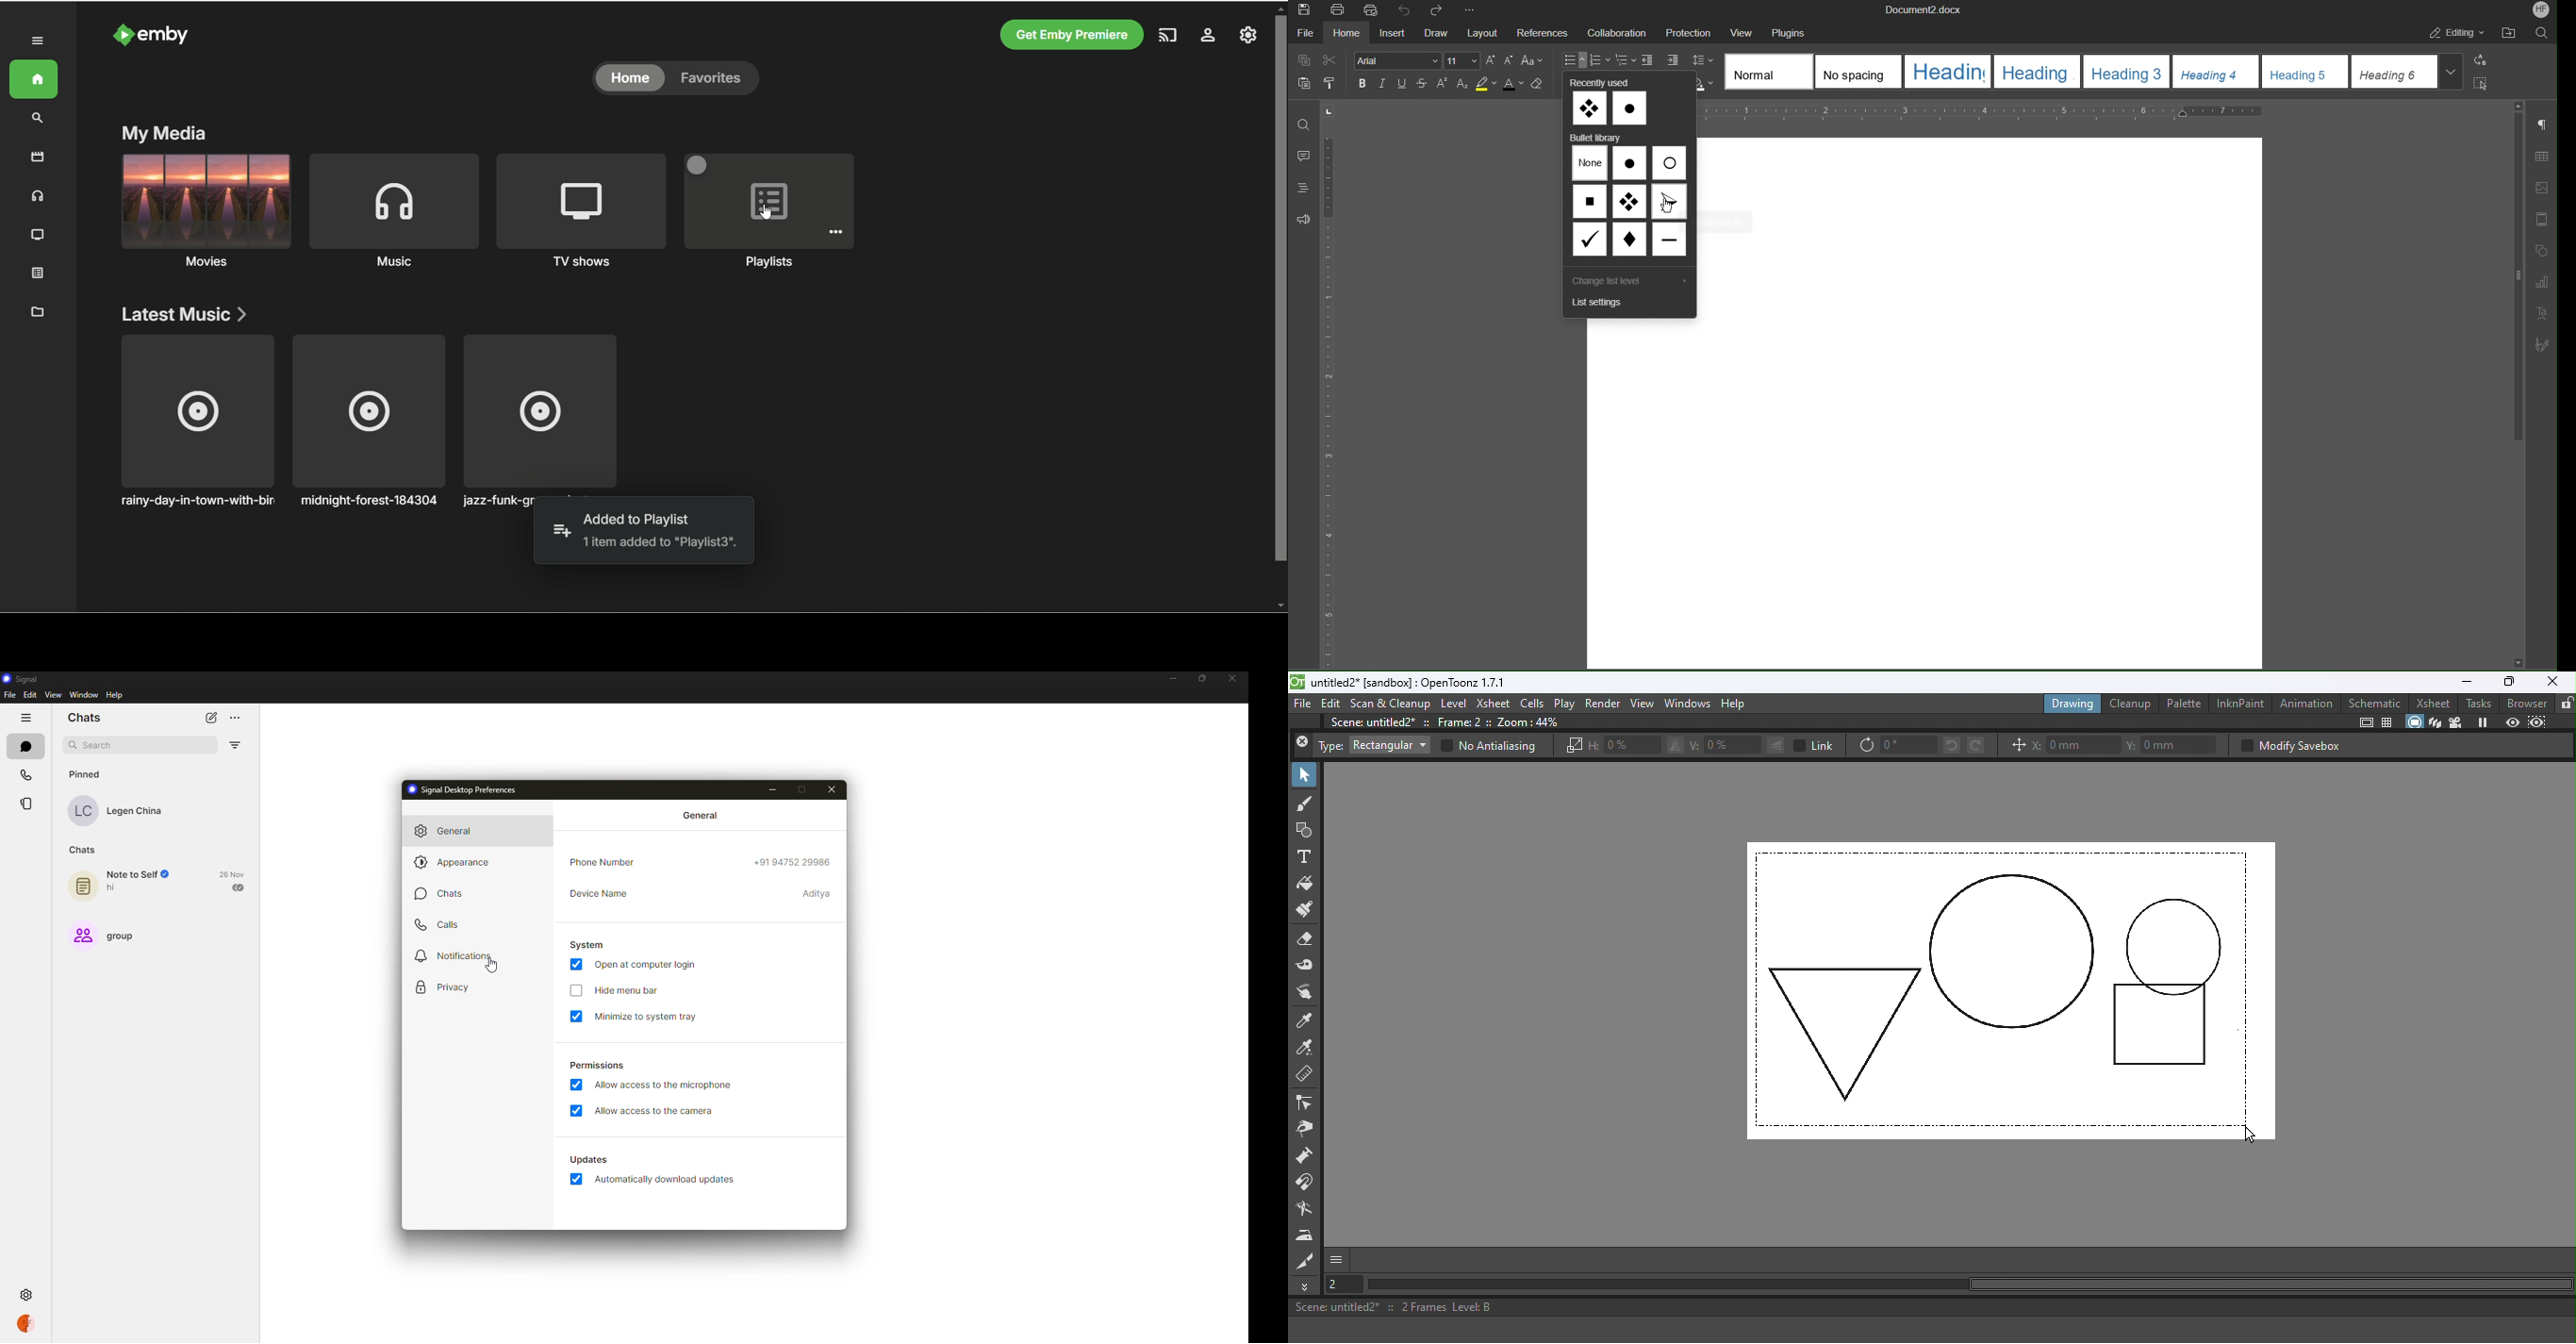 The image size is (2576, 1344). Describe the element at coordinates (1619, 283) in the screenshot. I see `Change List Level` at that location.